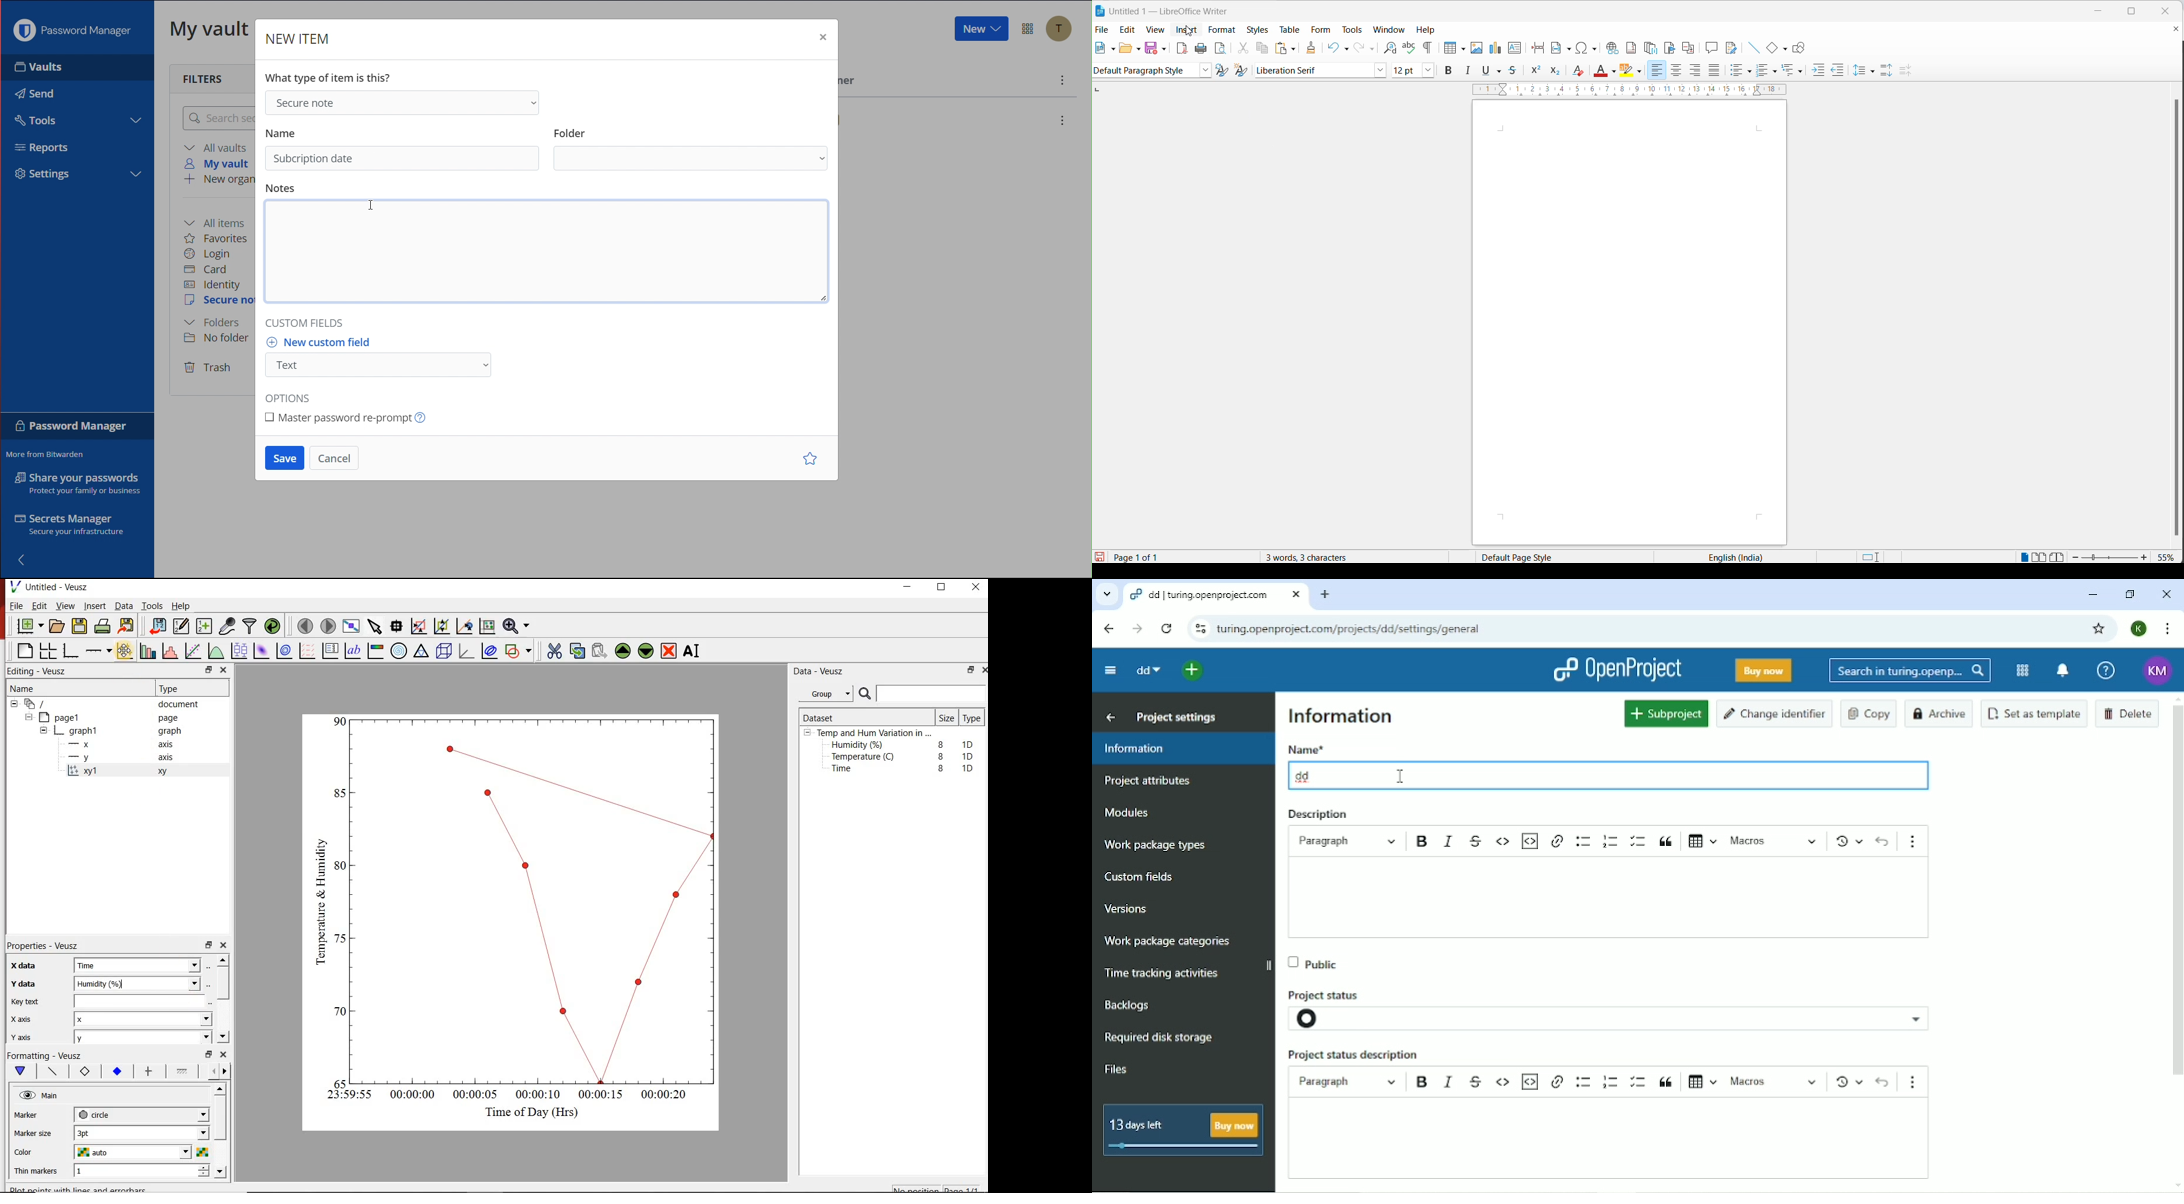 This screenshot has height=1204, width=2184. What do you see at coordinates (34, 119) in the screenshot?
I see `Tools` at bounding box center [34, 119].